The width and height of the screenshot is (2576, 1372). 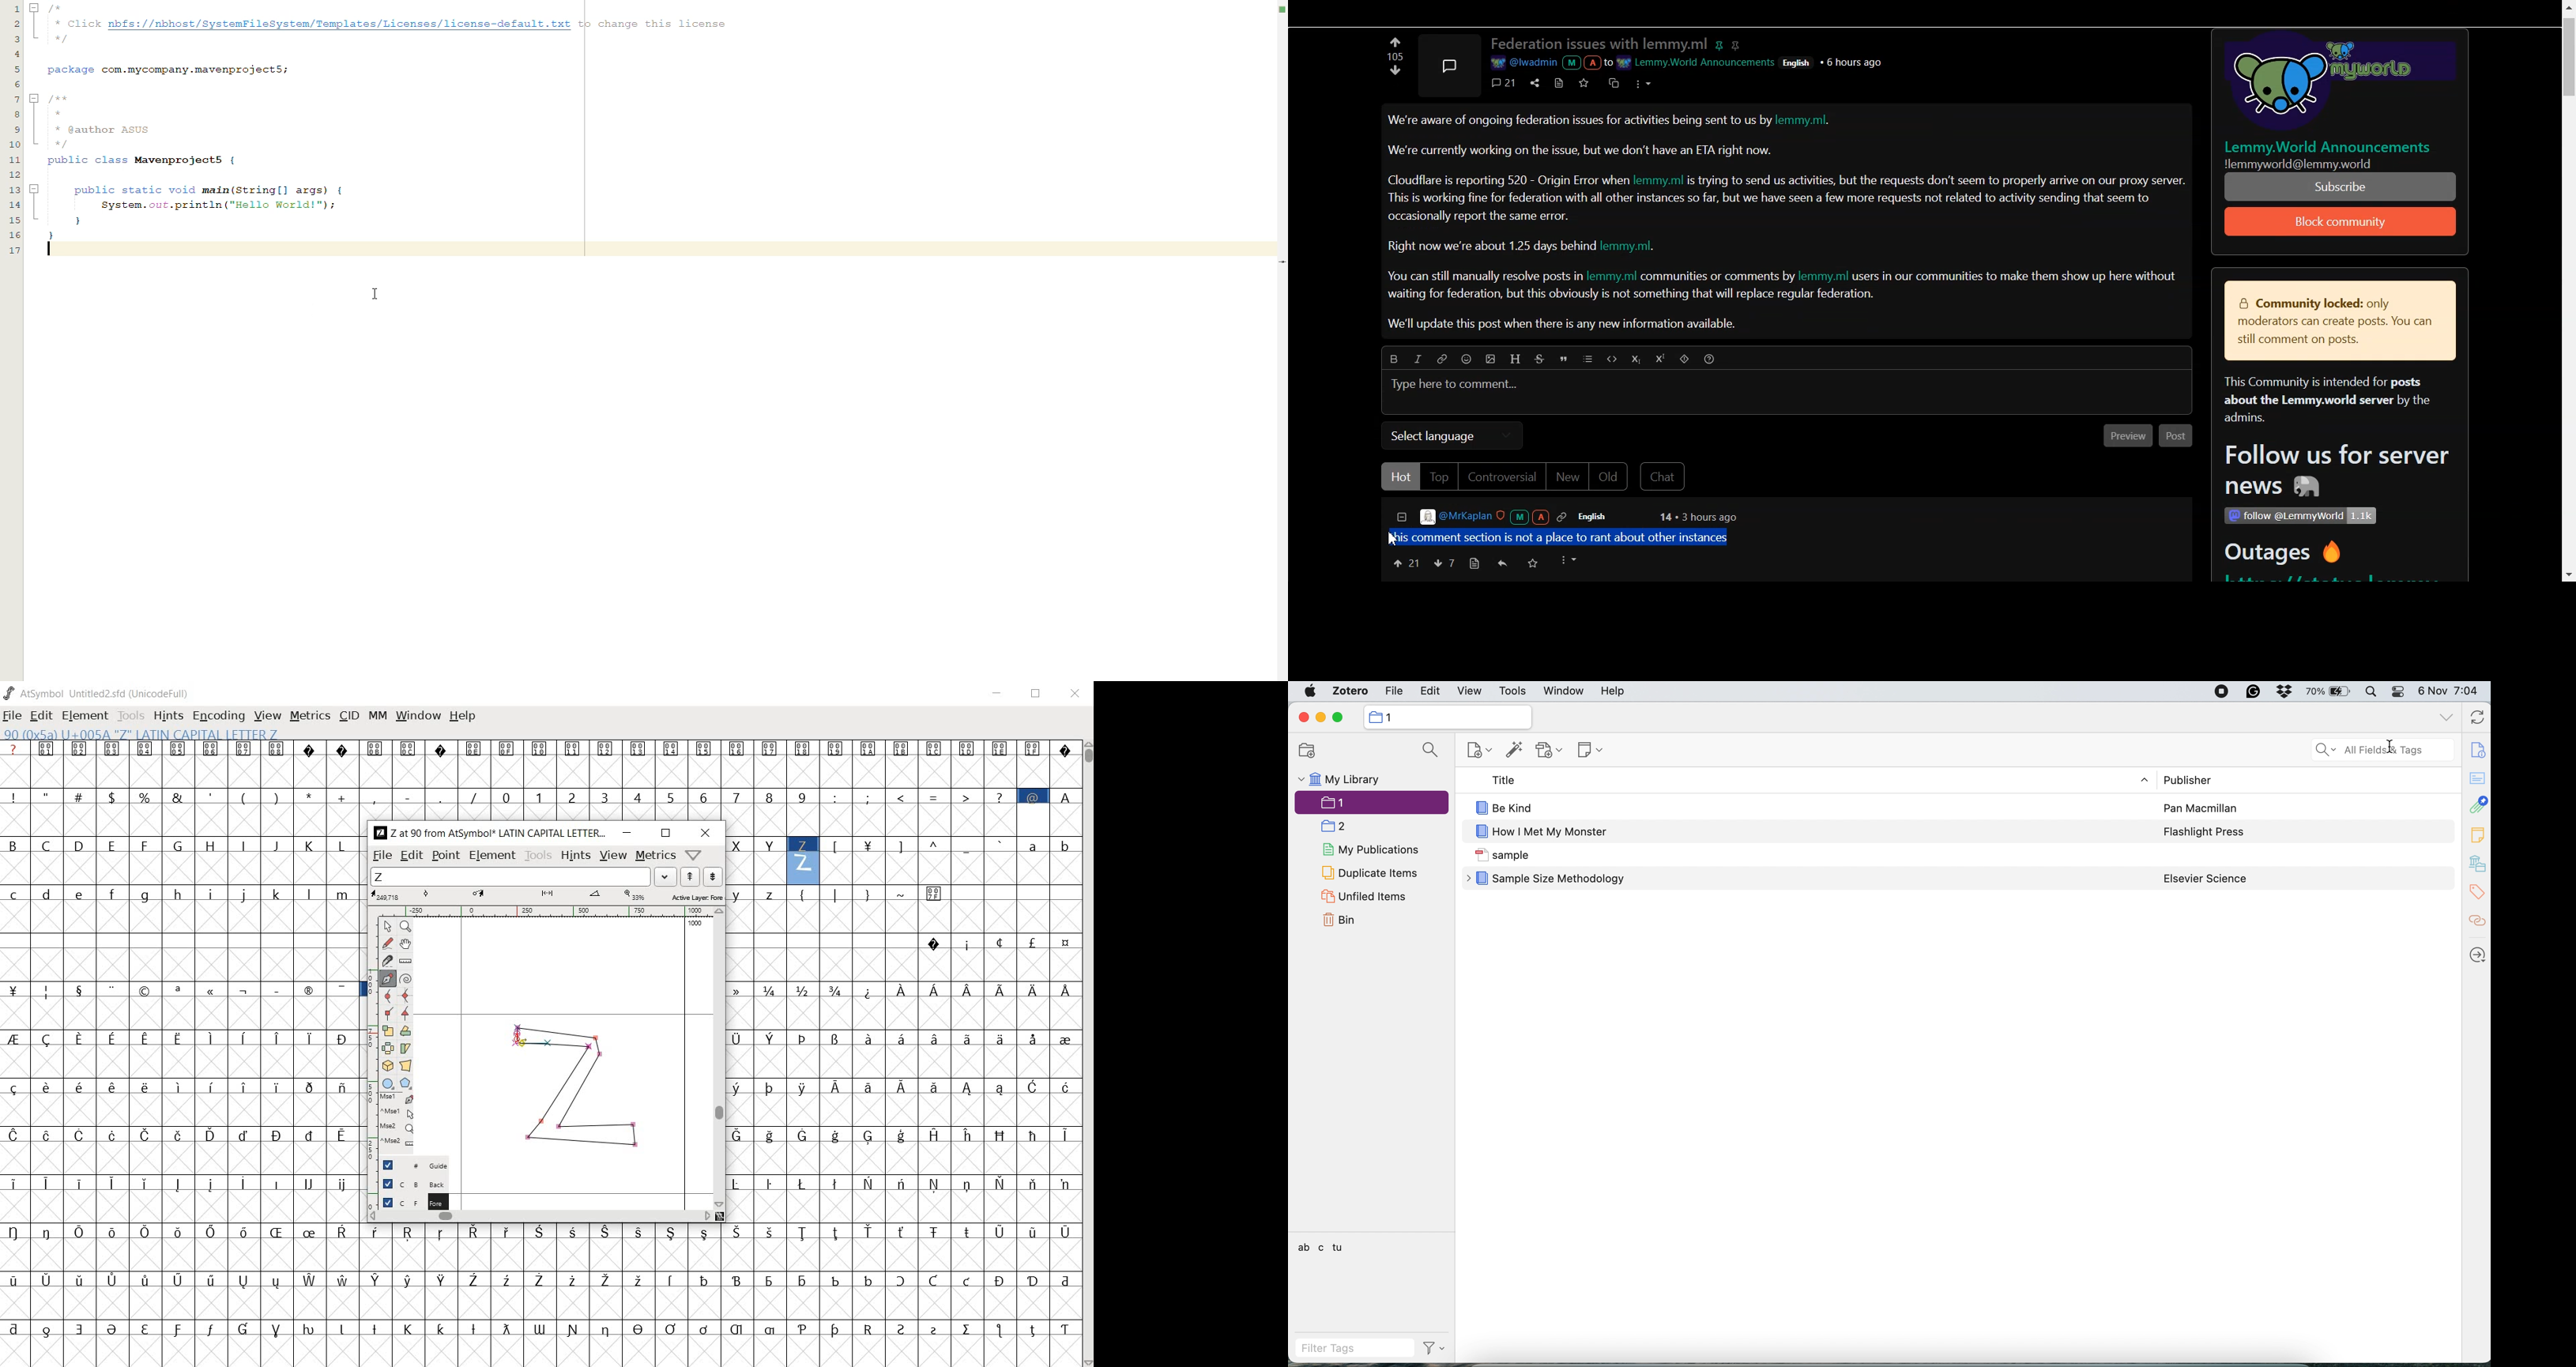 I want to click on s trying to send us activities, but the requests don’t seem to properly arrive on our proxy server., so click(x=1938, y=181).